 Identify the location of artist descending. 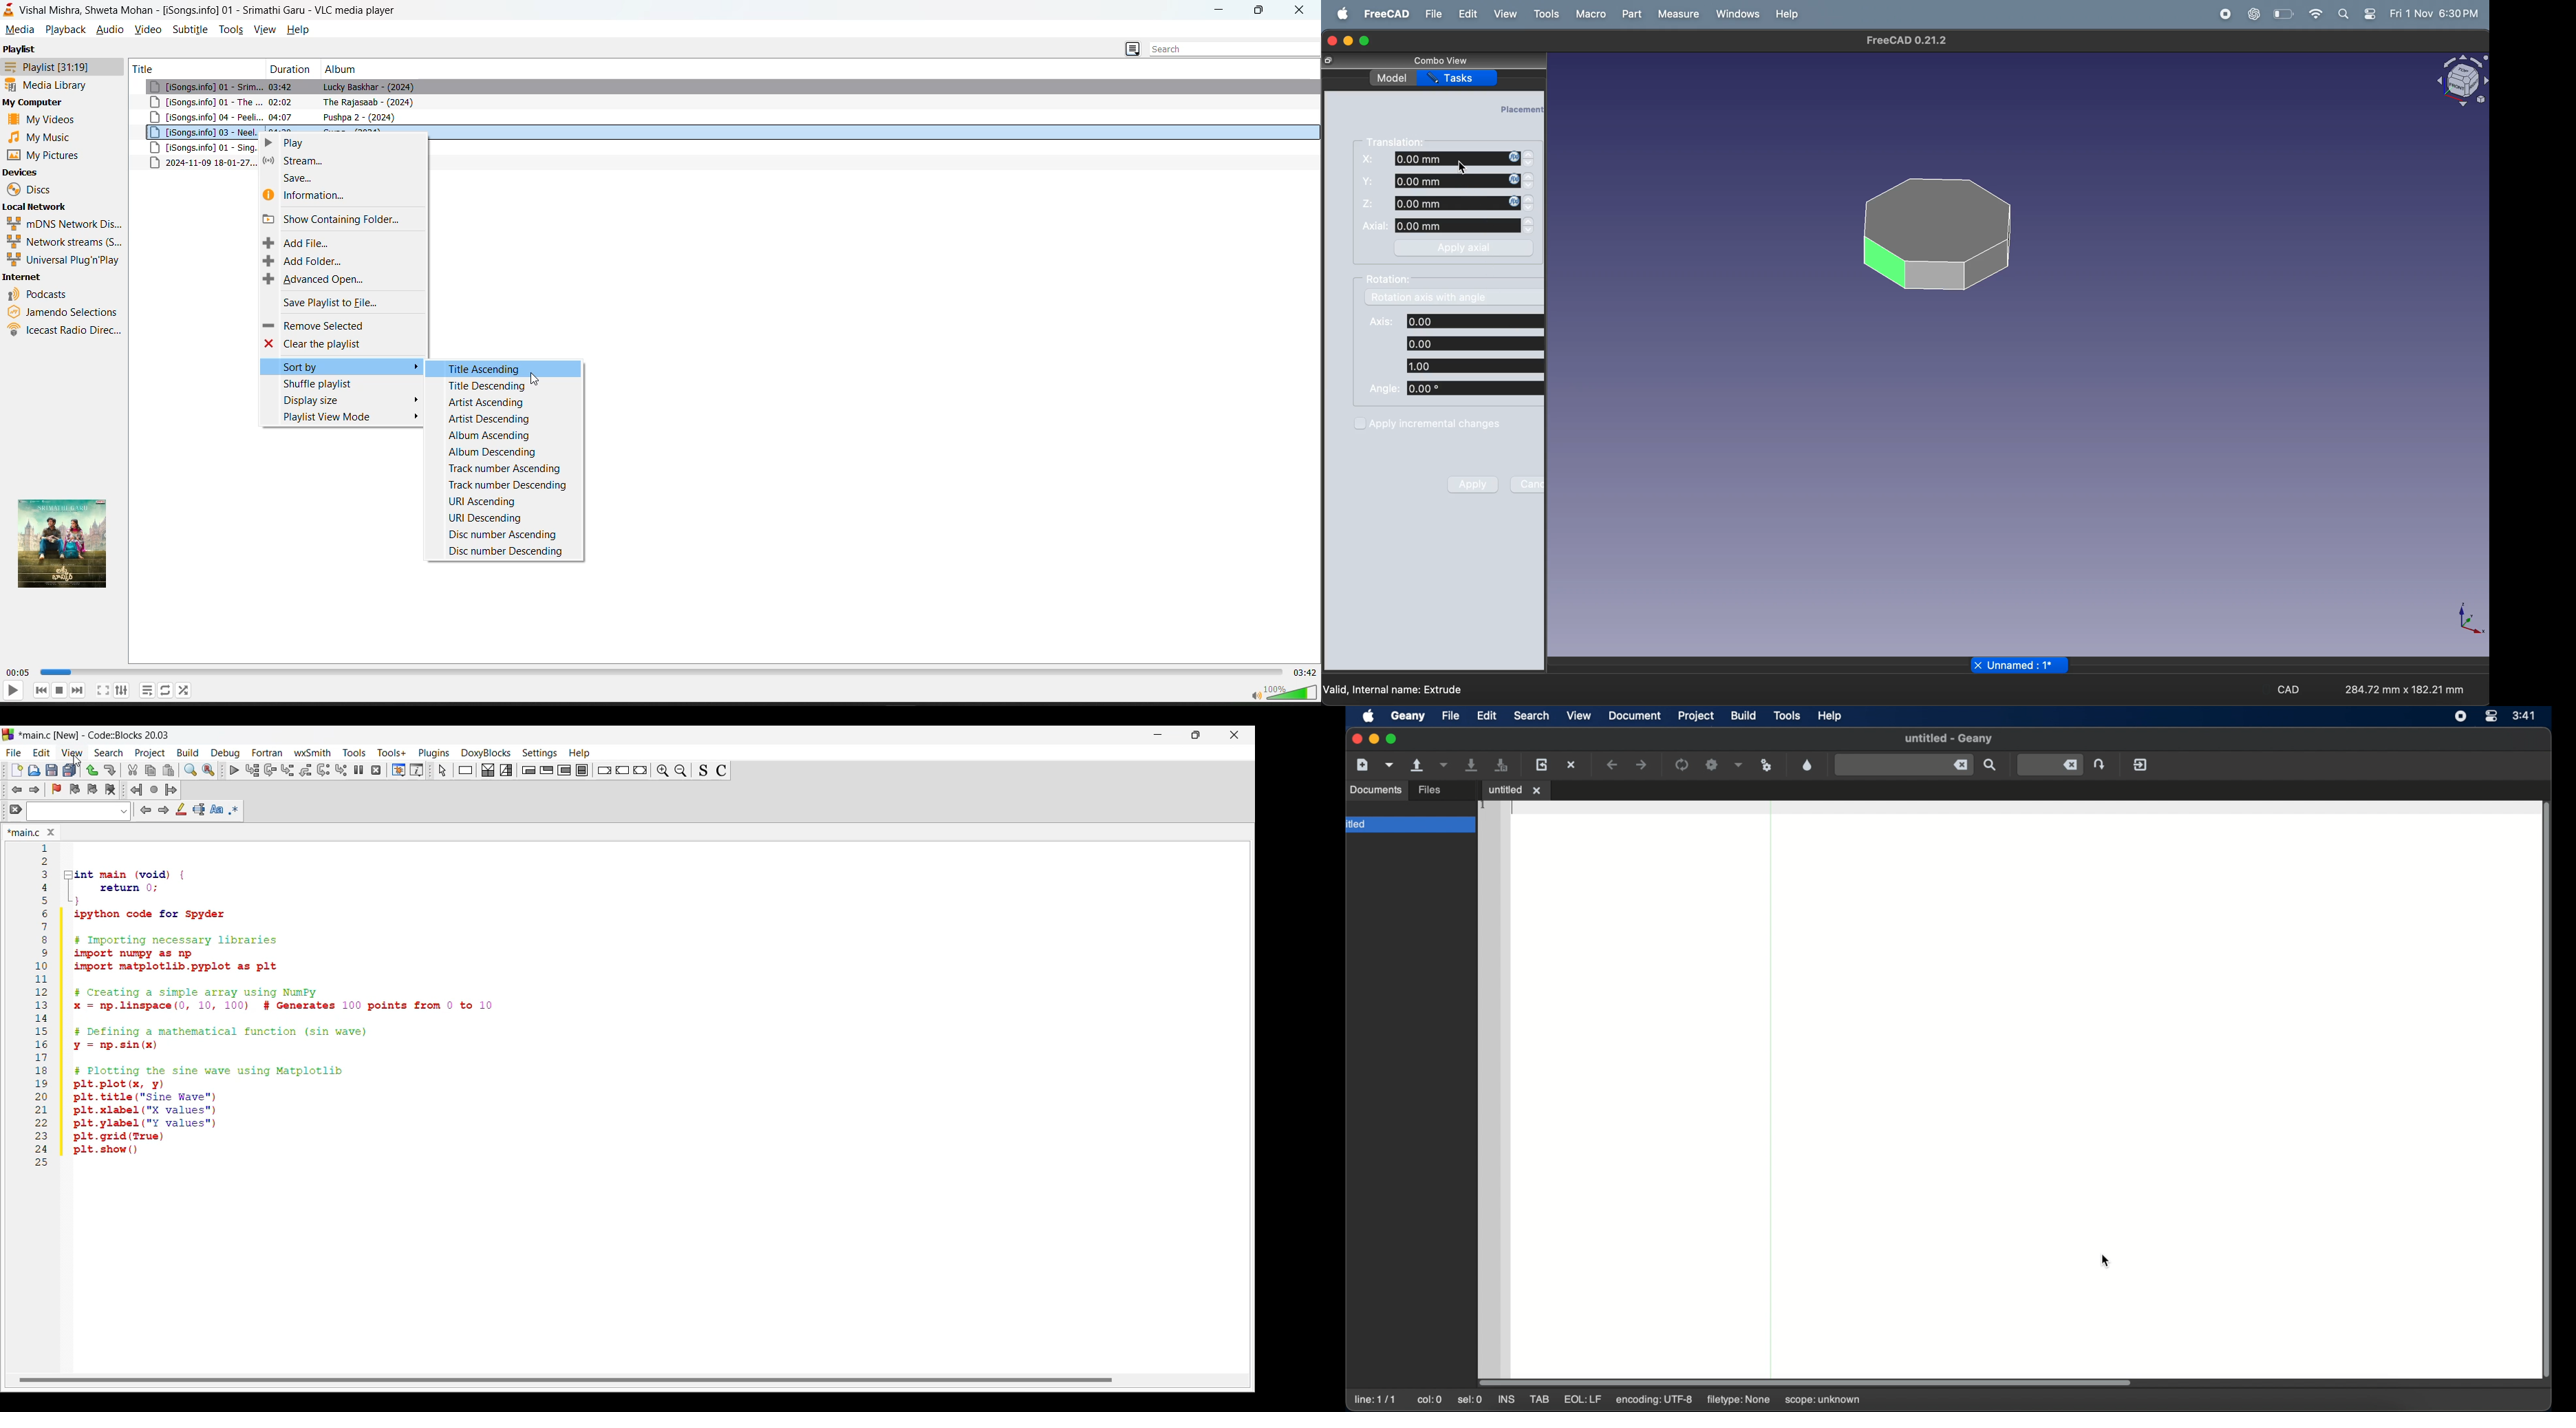
(506, 418).